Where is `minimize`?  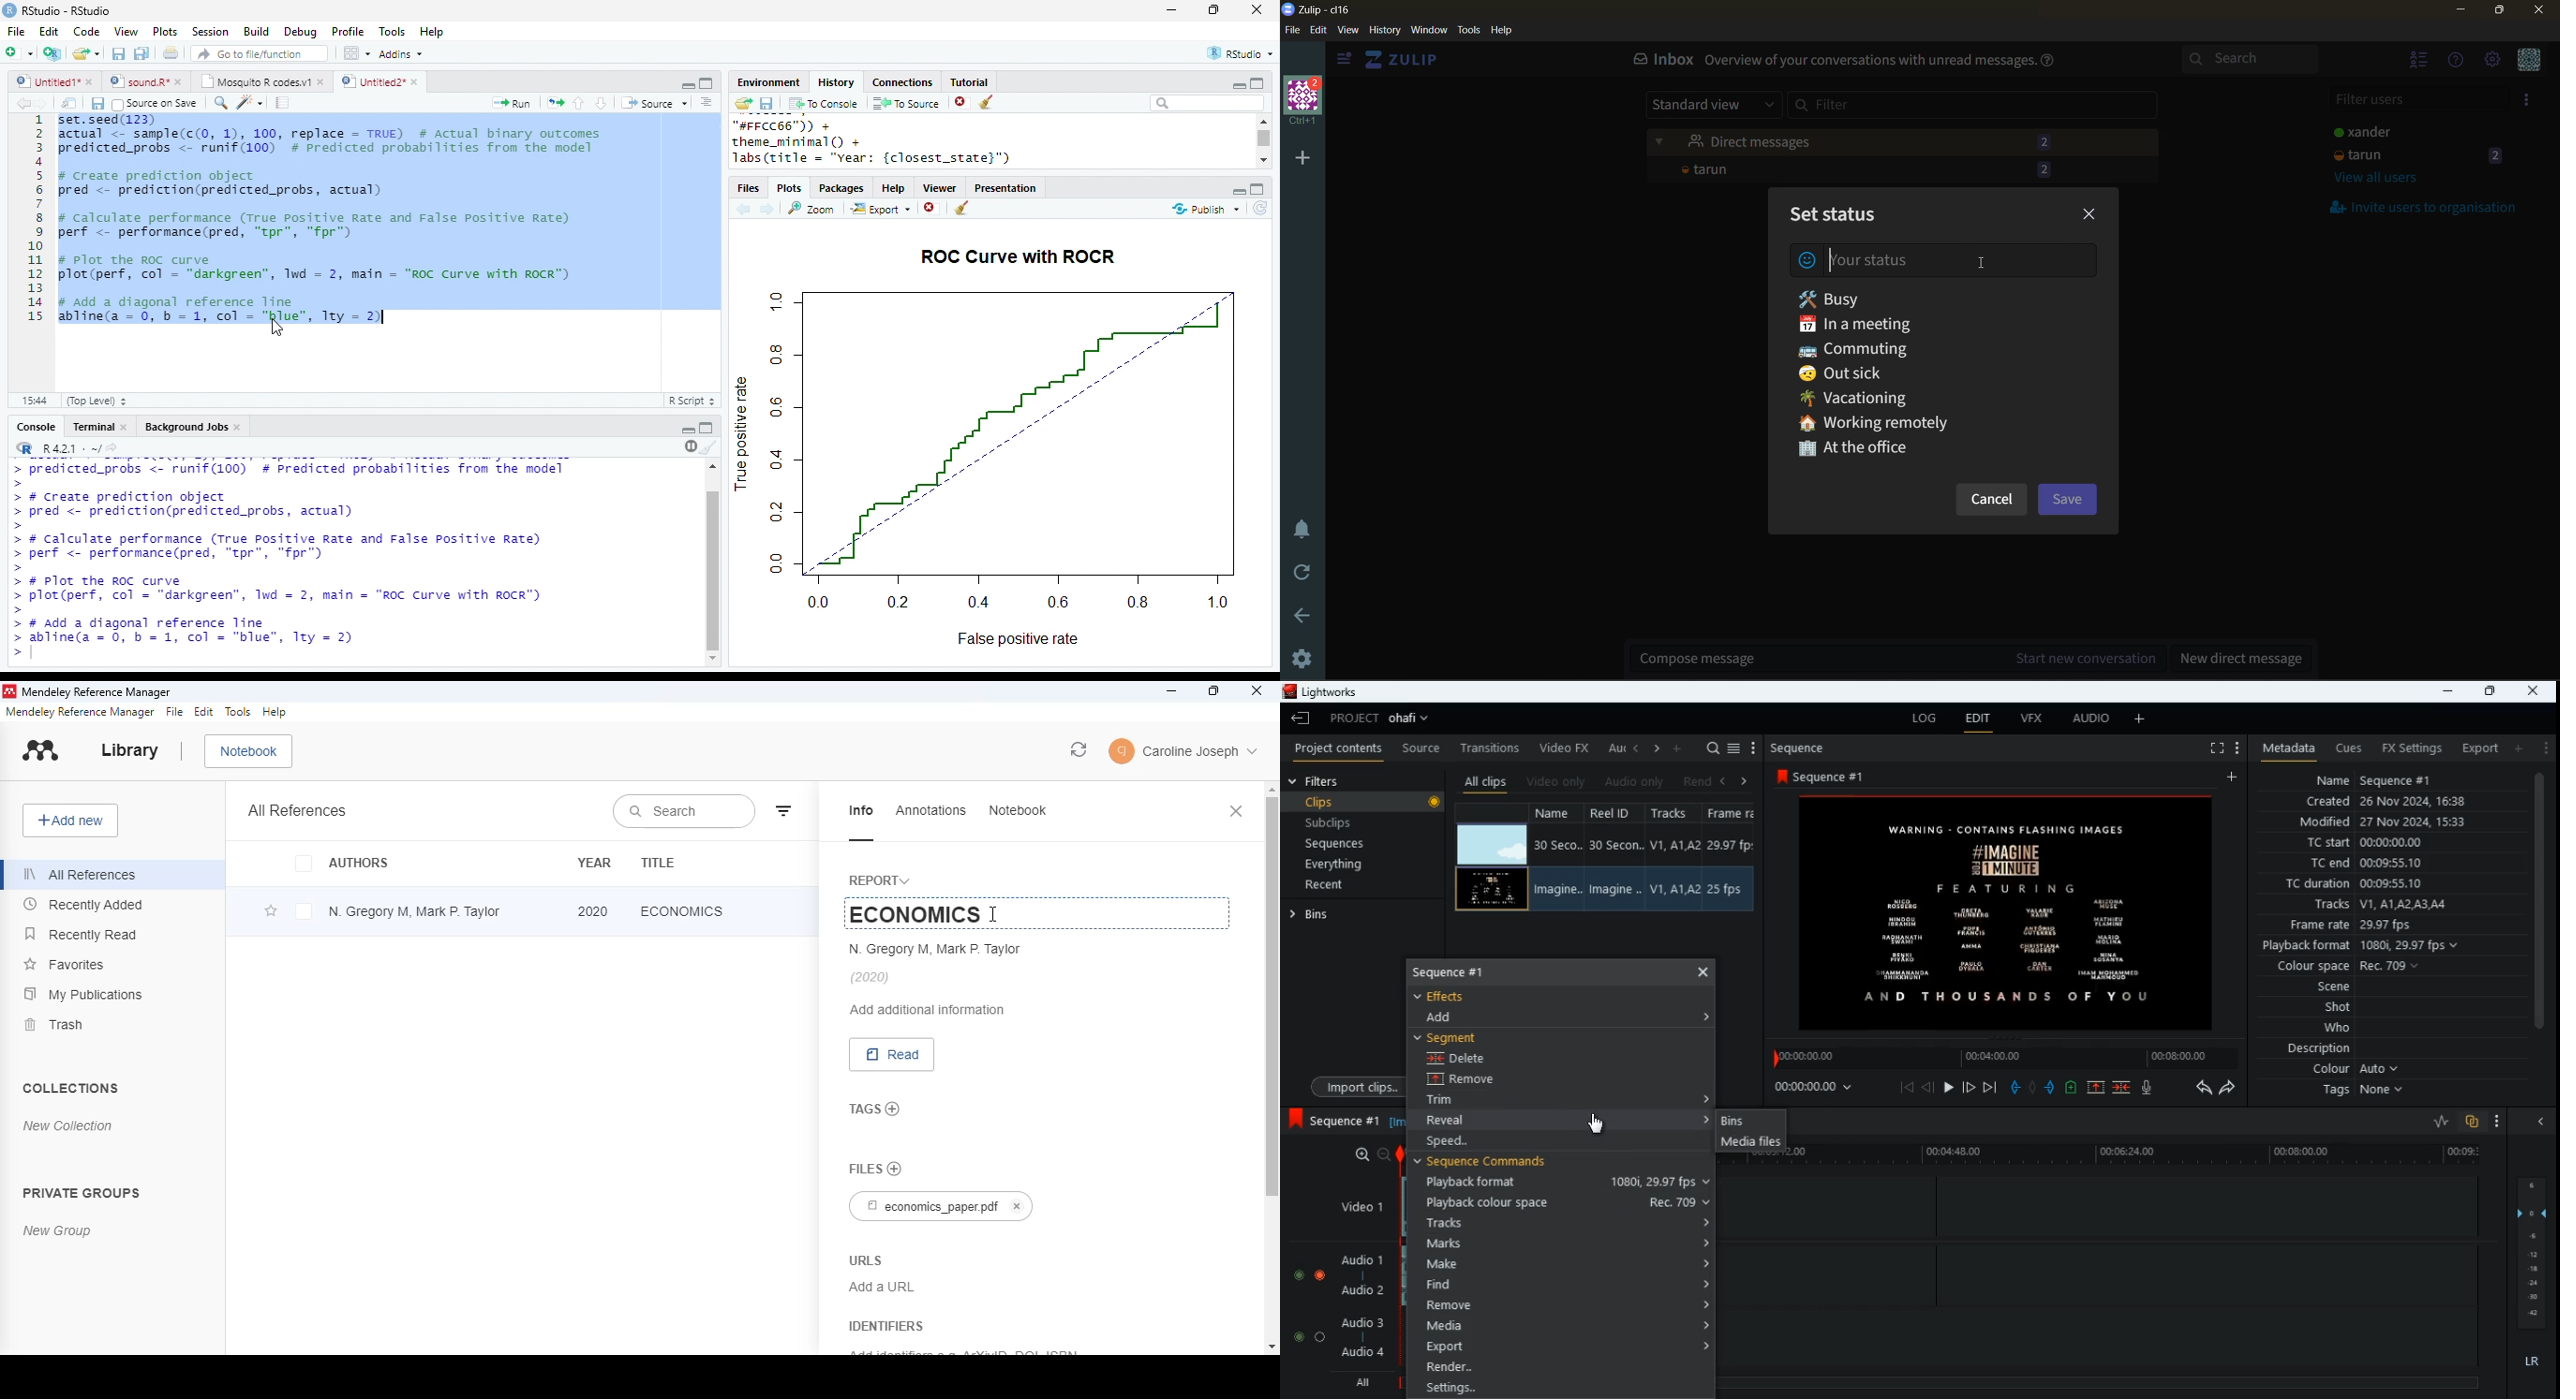 minimize is located at coordinates (2463, 11).